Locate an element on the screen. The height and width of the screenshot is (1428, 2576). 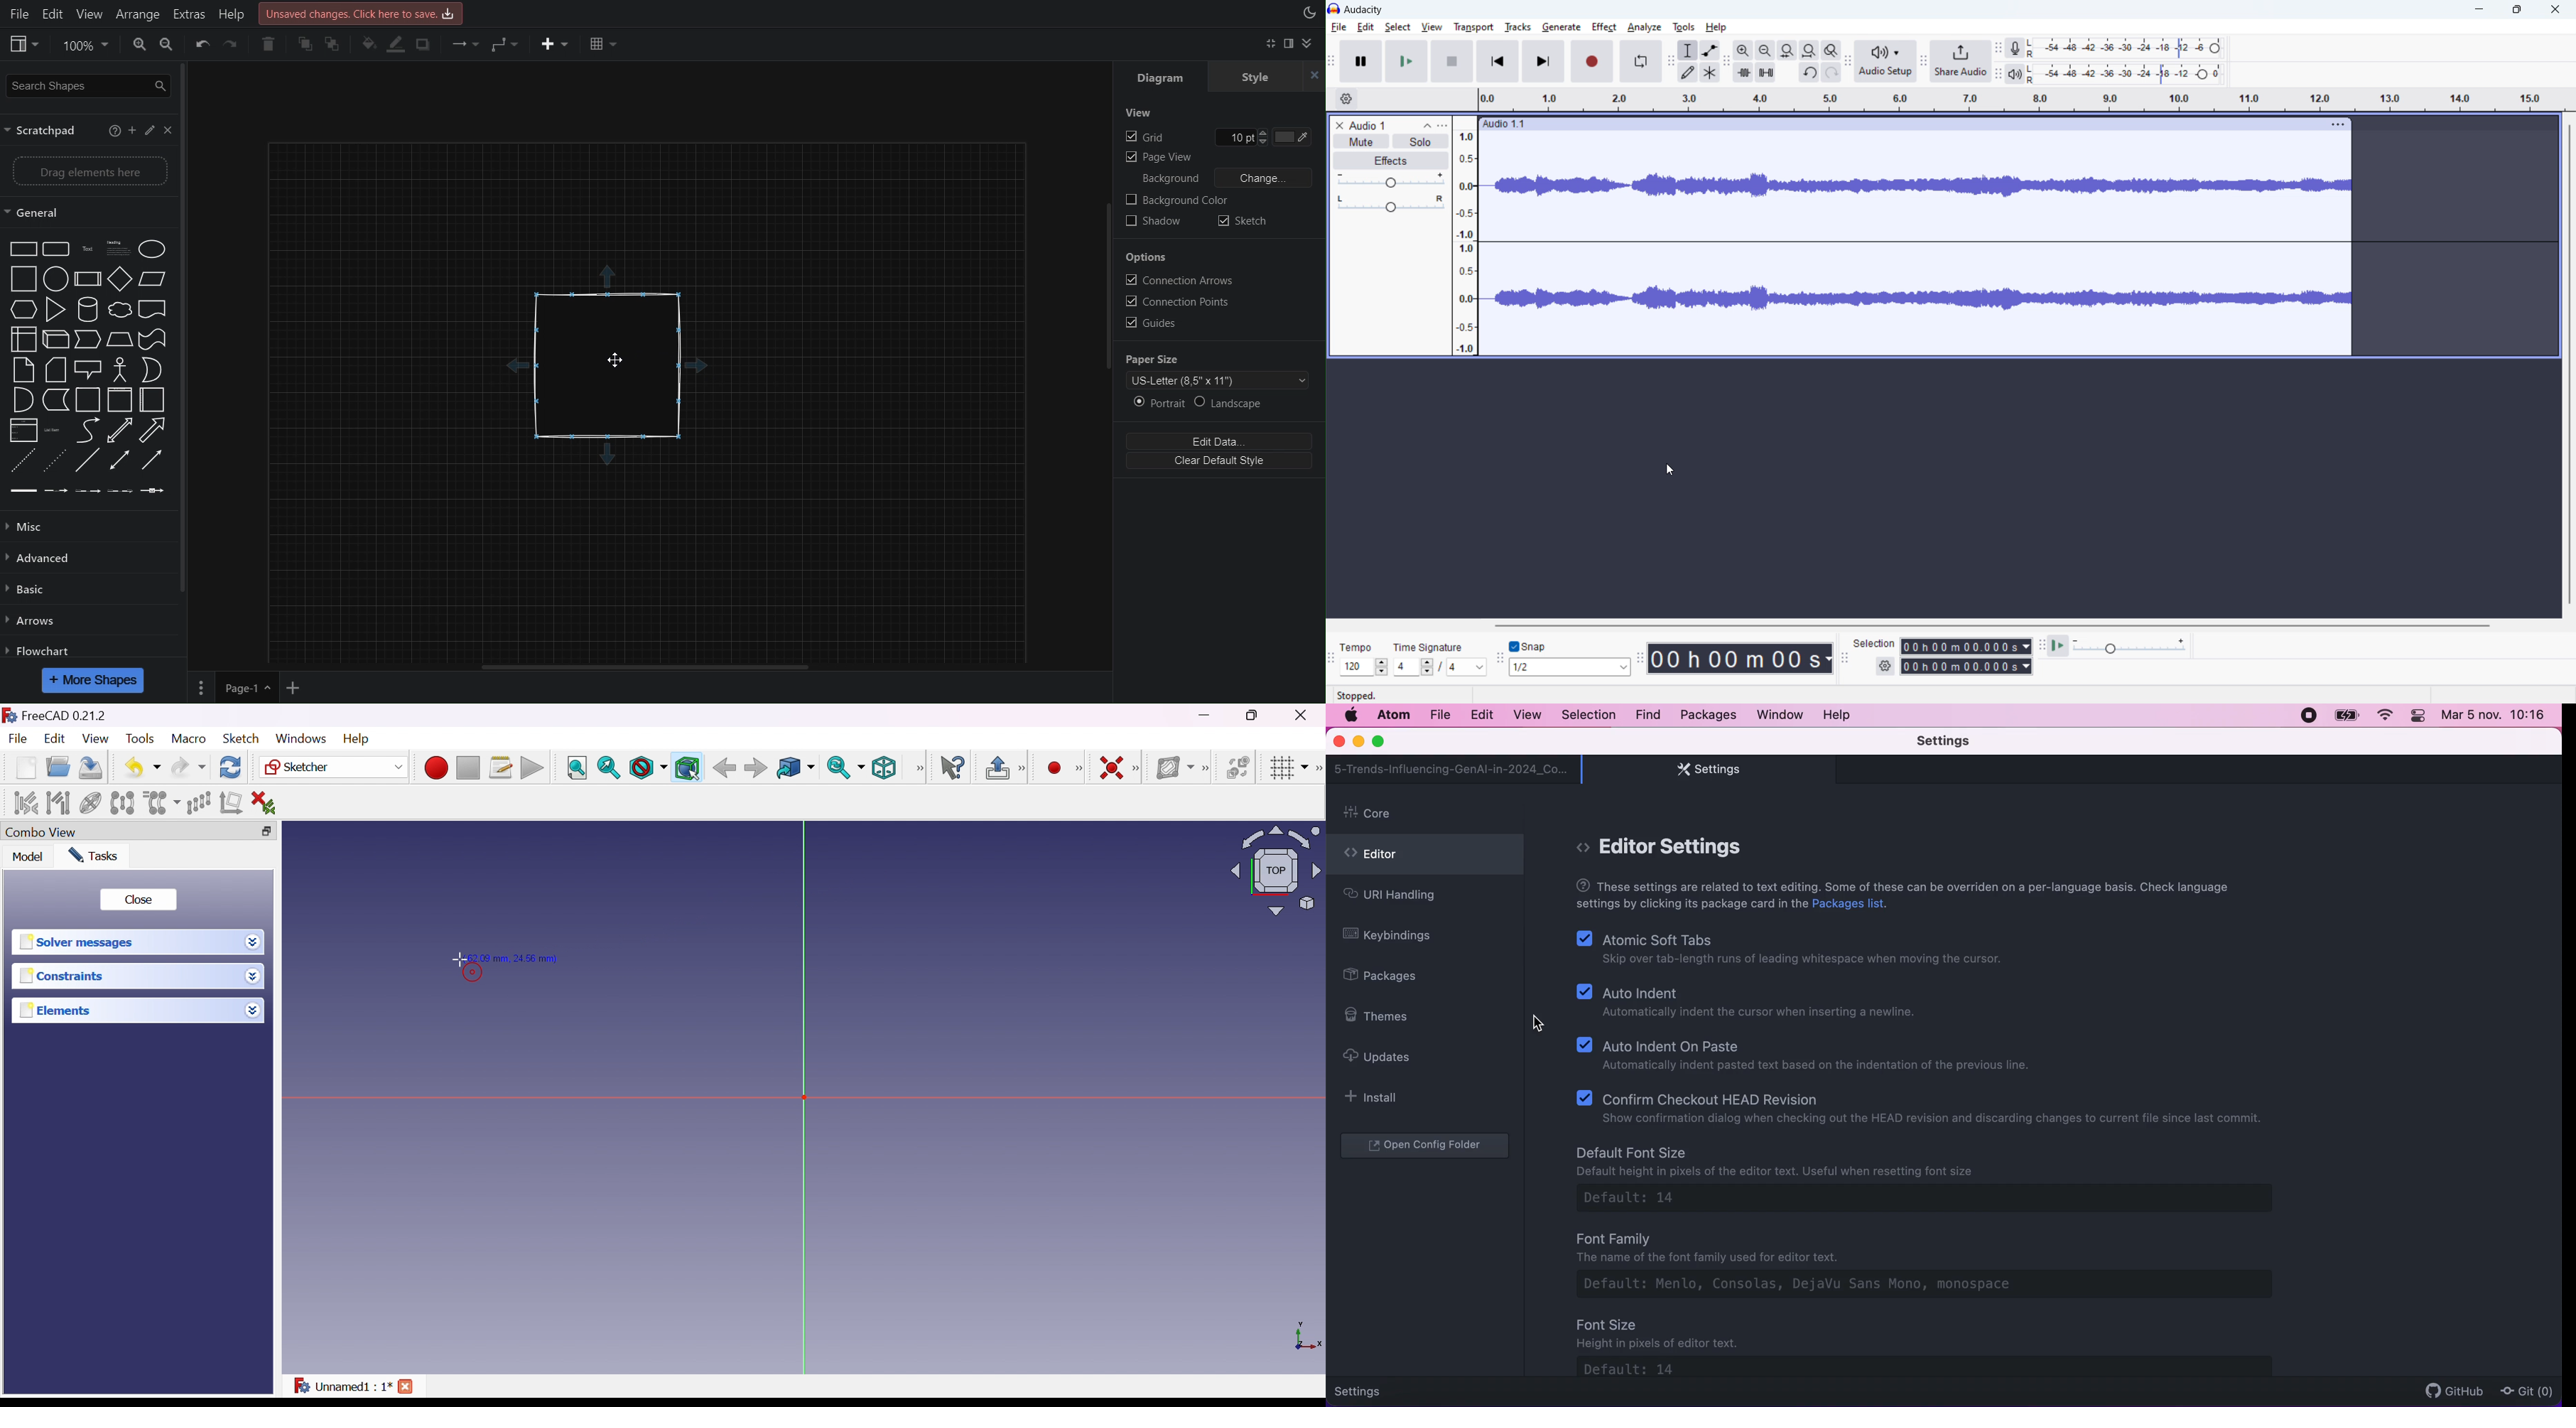
Sketch is located at coordinates (240, 738).